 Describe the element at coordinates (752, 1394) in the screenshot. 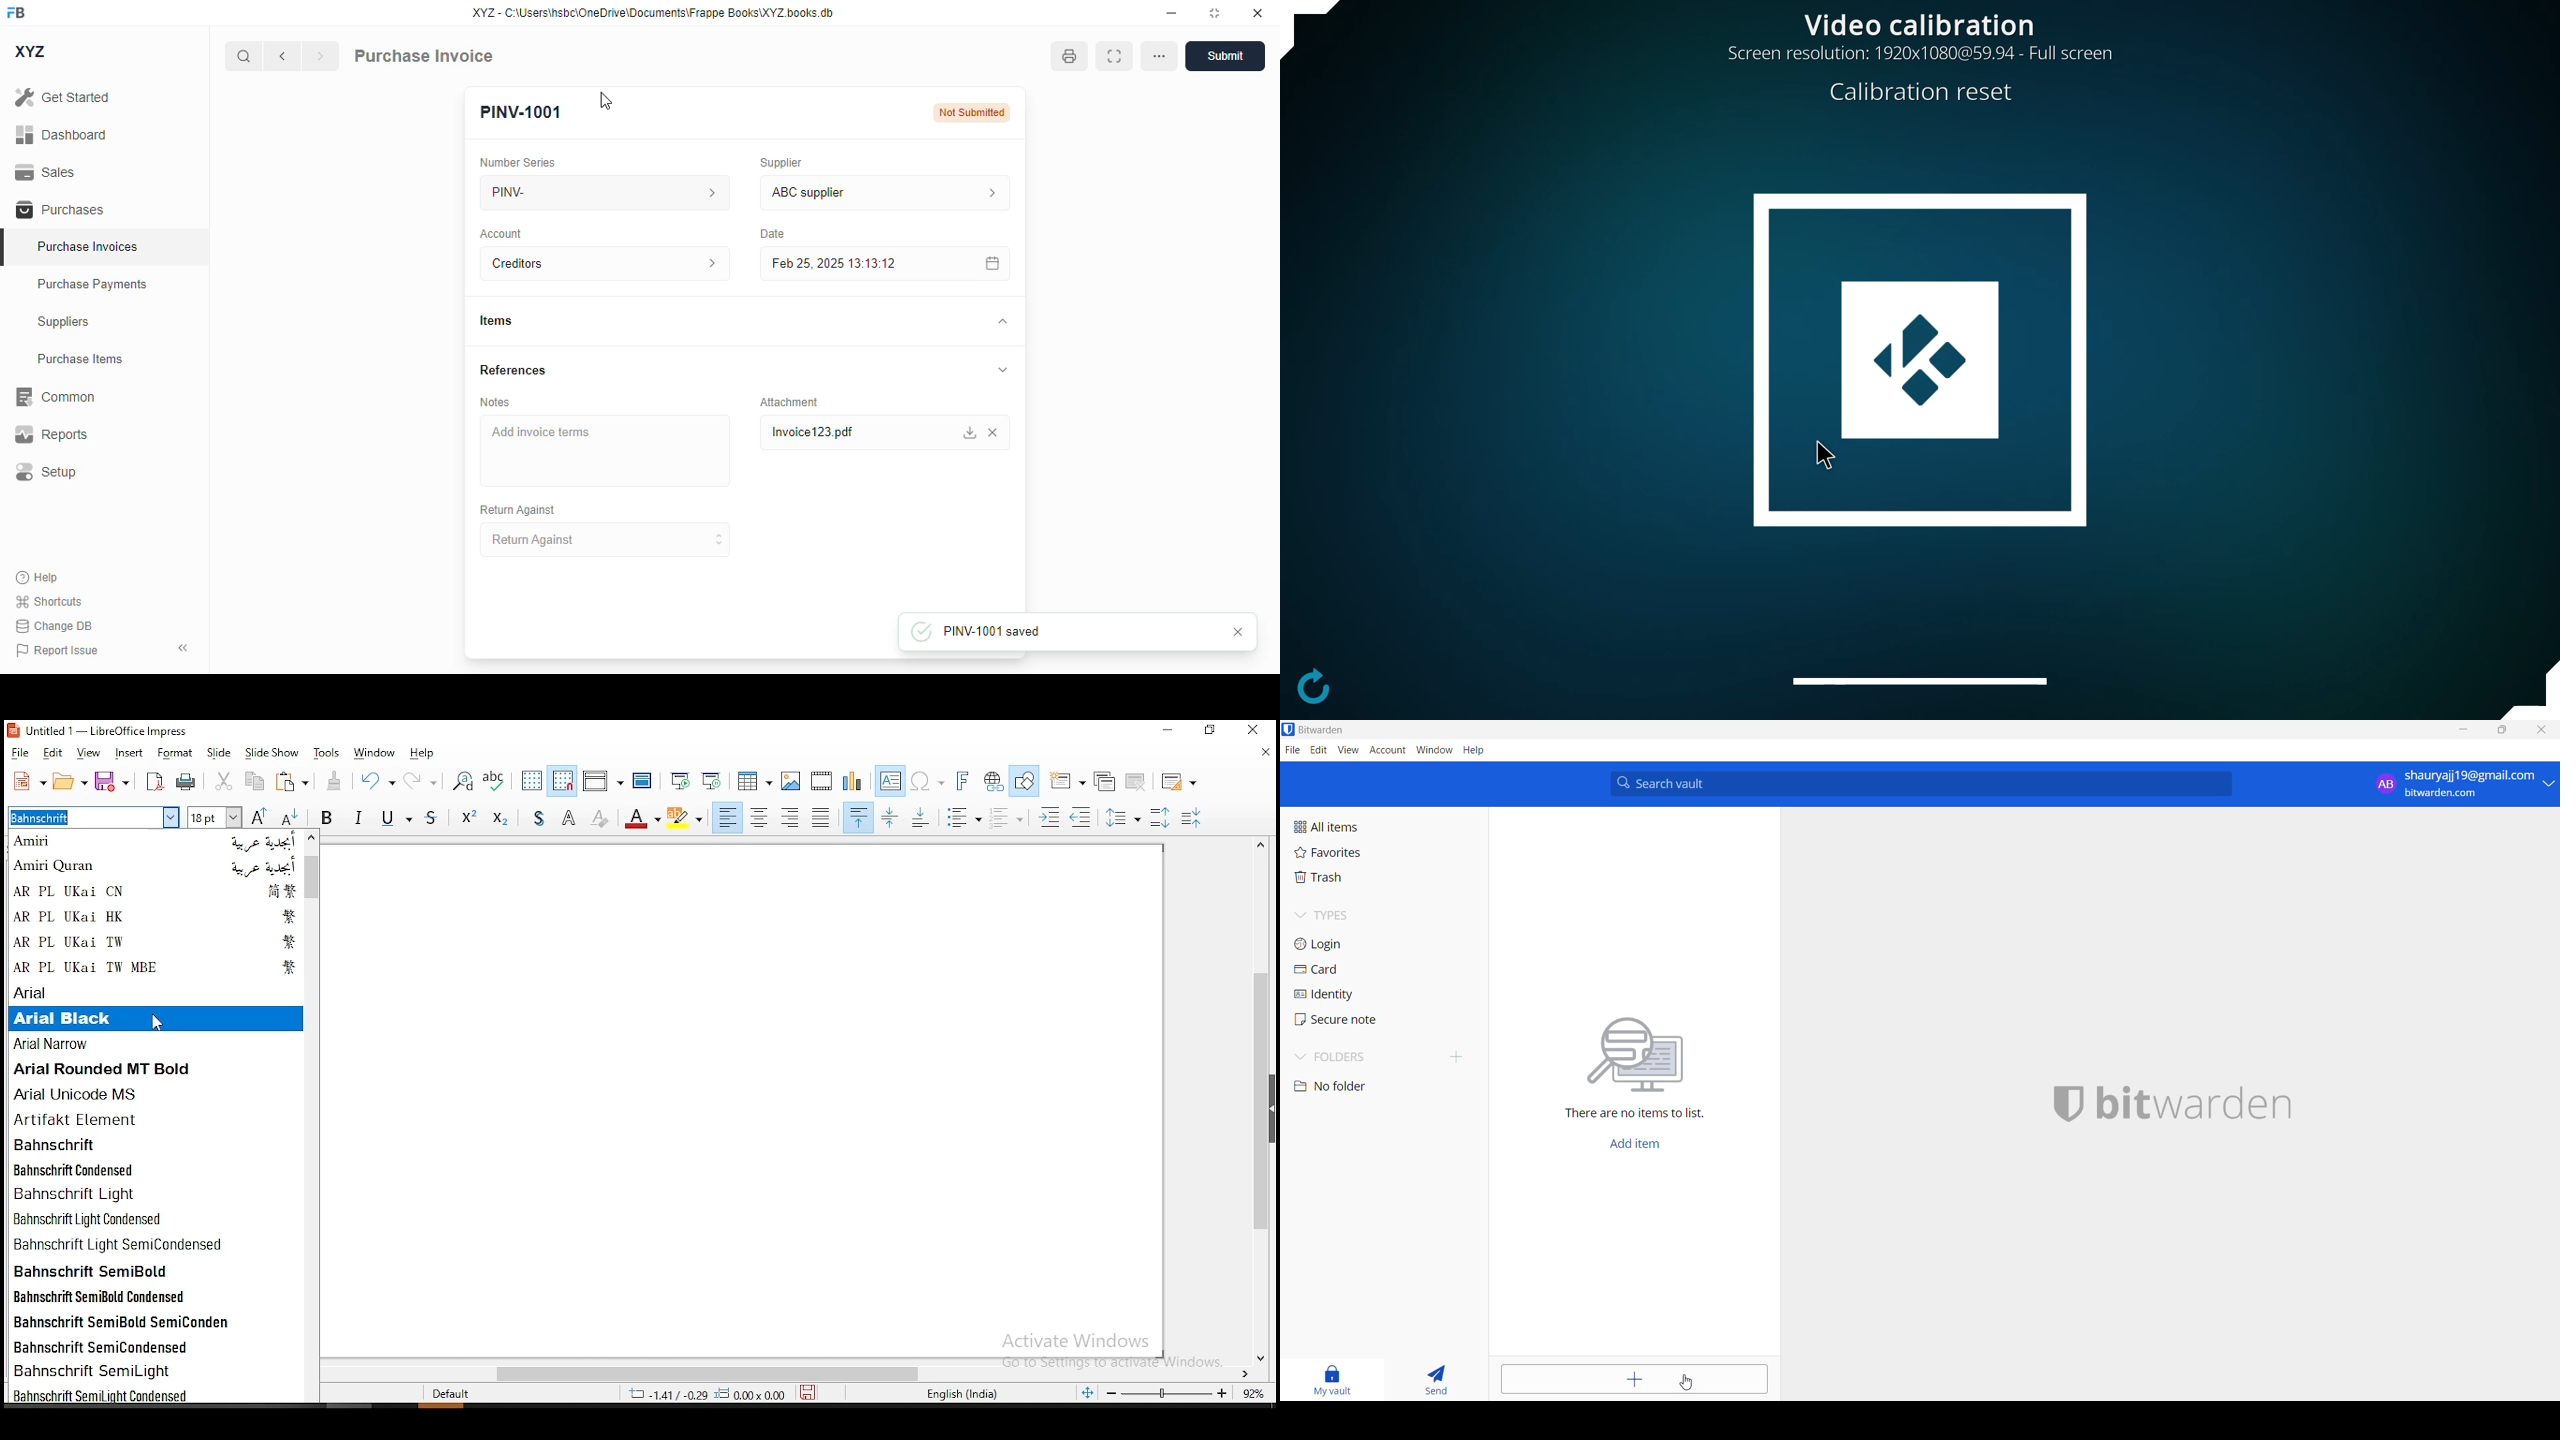

I see `0.00x0.00` at that location.